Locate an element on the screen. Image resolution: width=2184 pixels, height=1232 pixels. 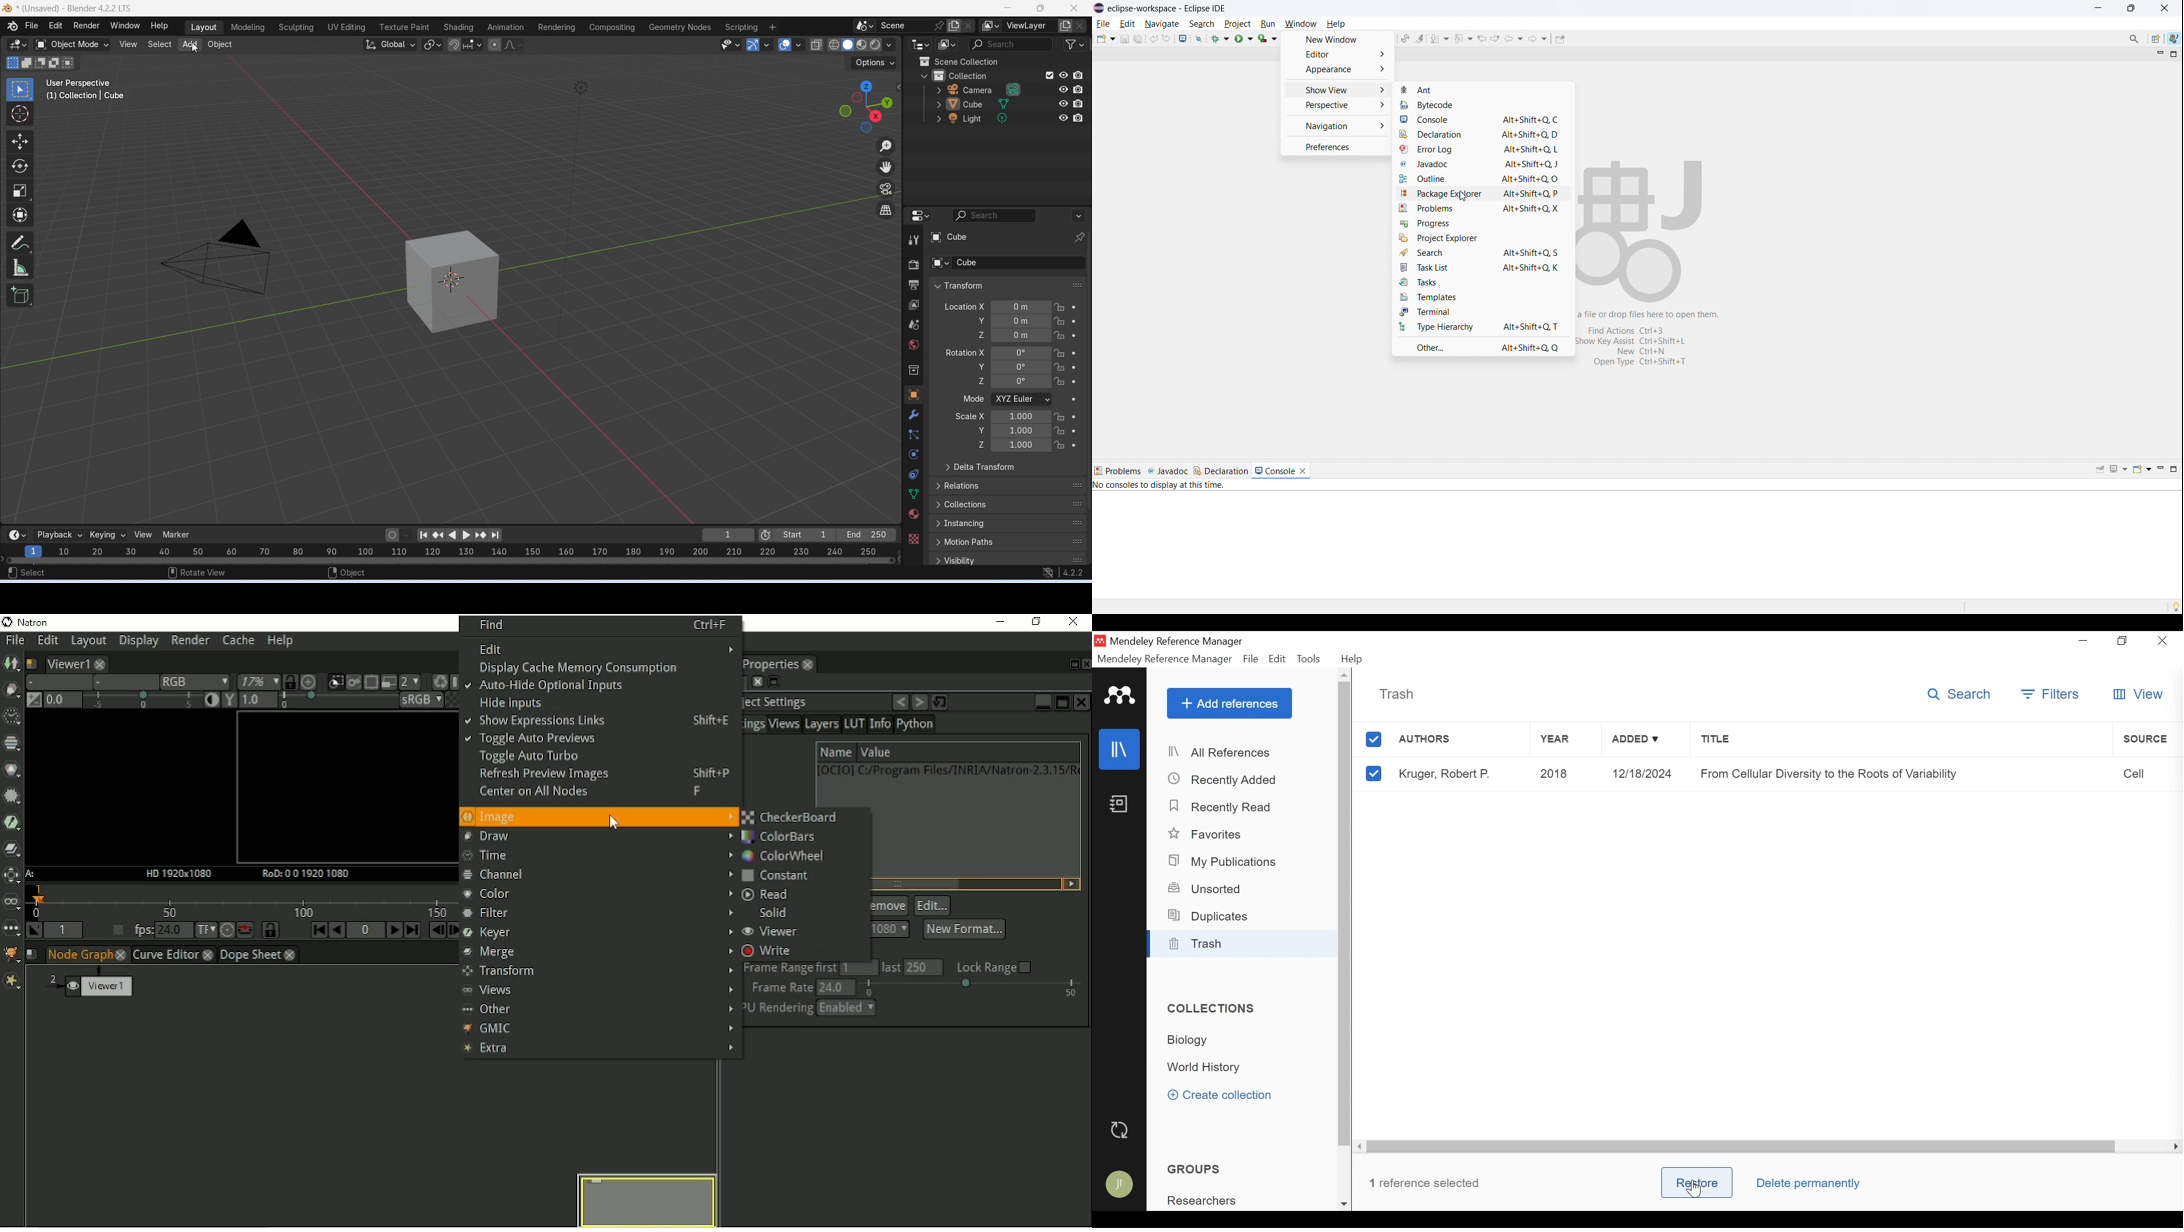
run is located at coordinates (1244, 39).